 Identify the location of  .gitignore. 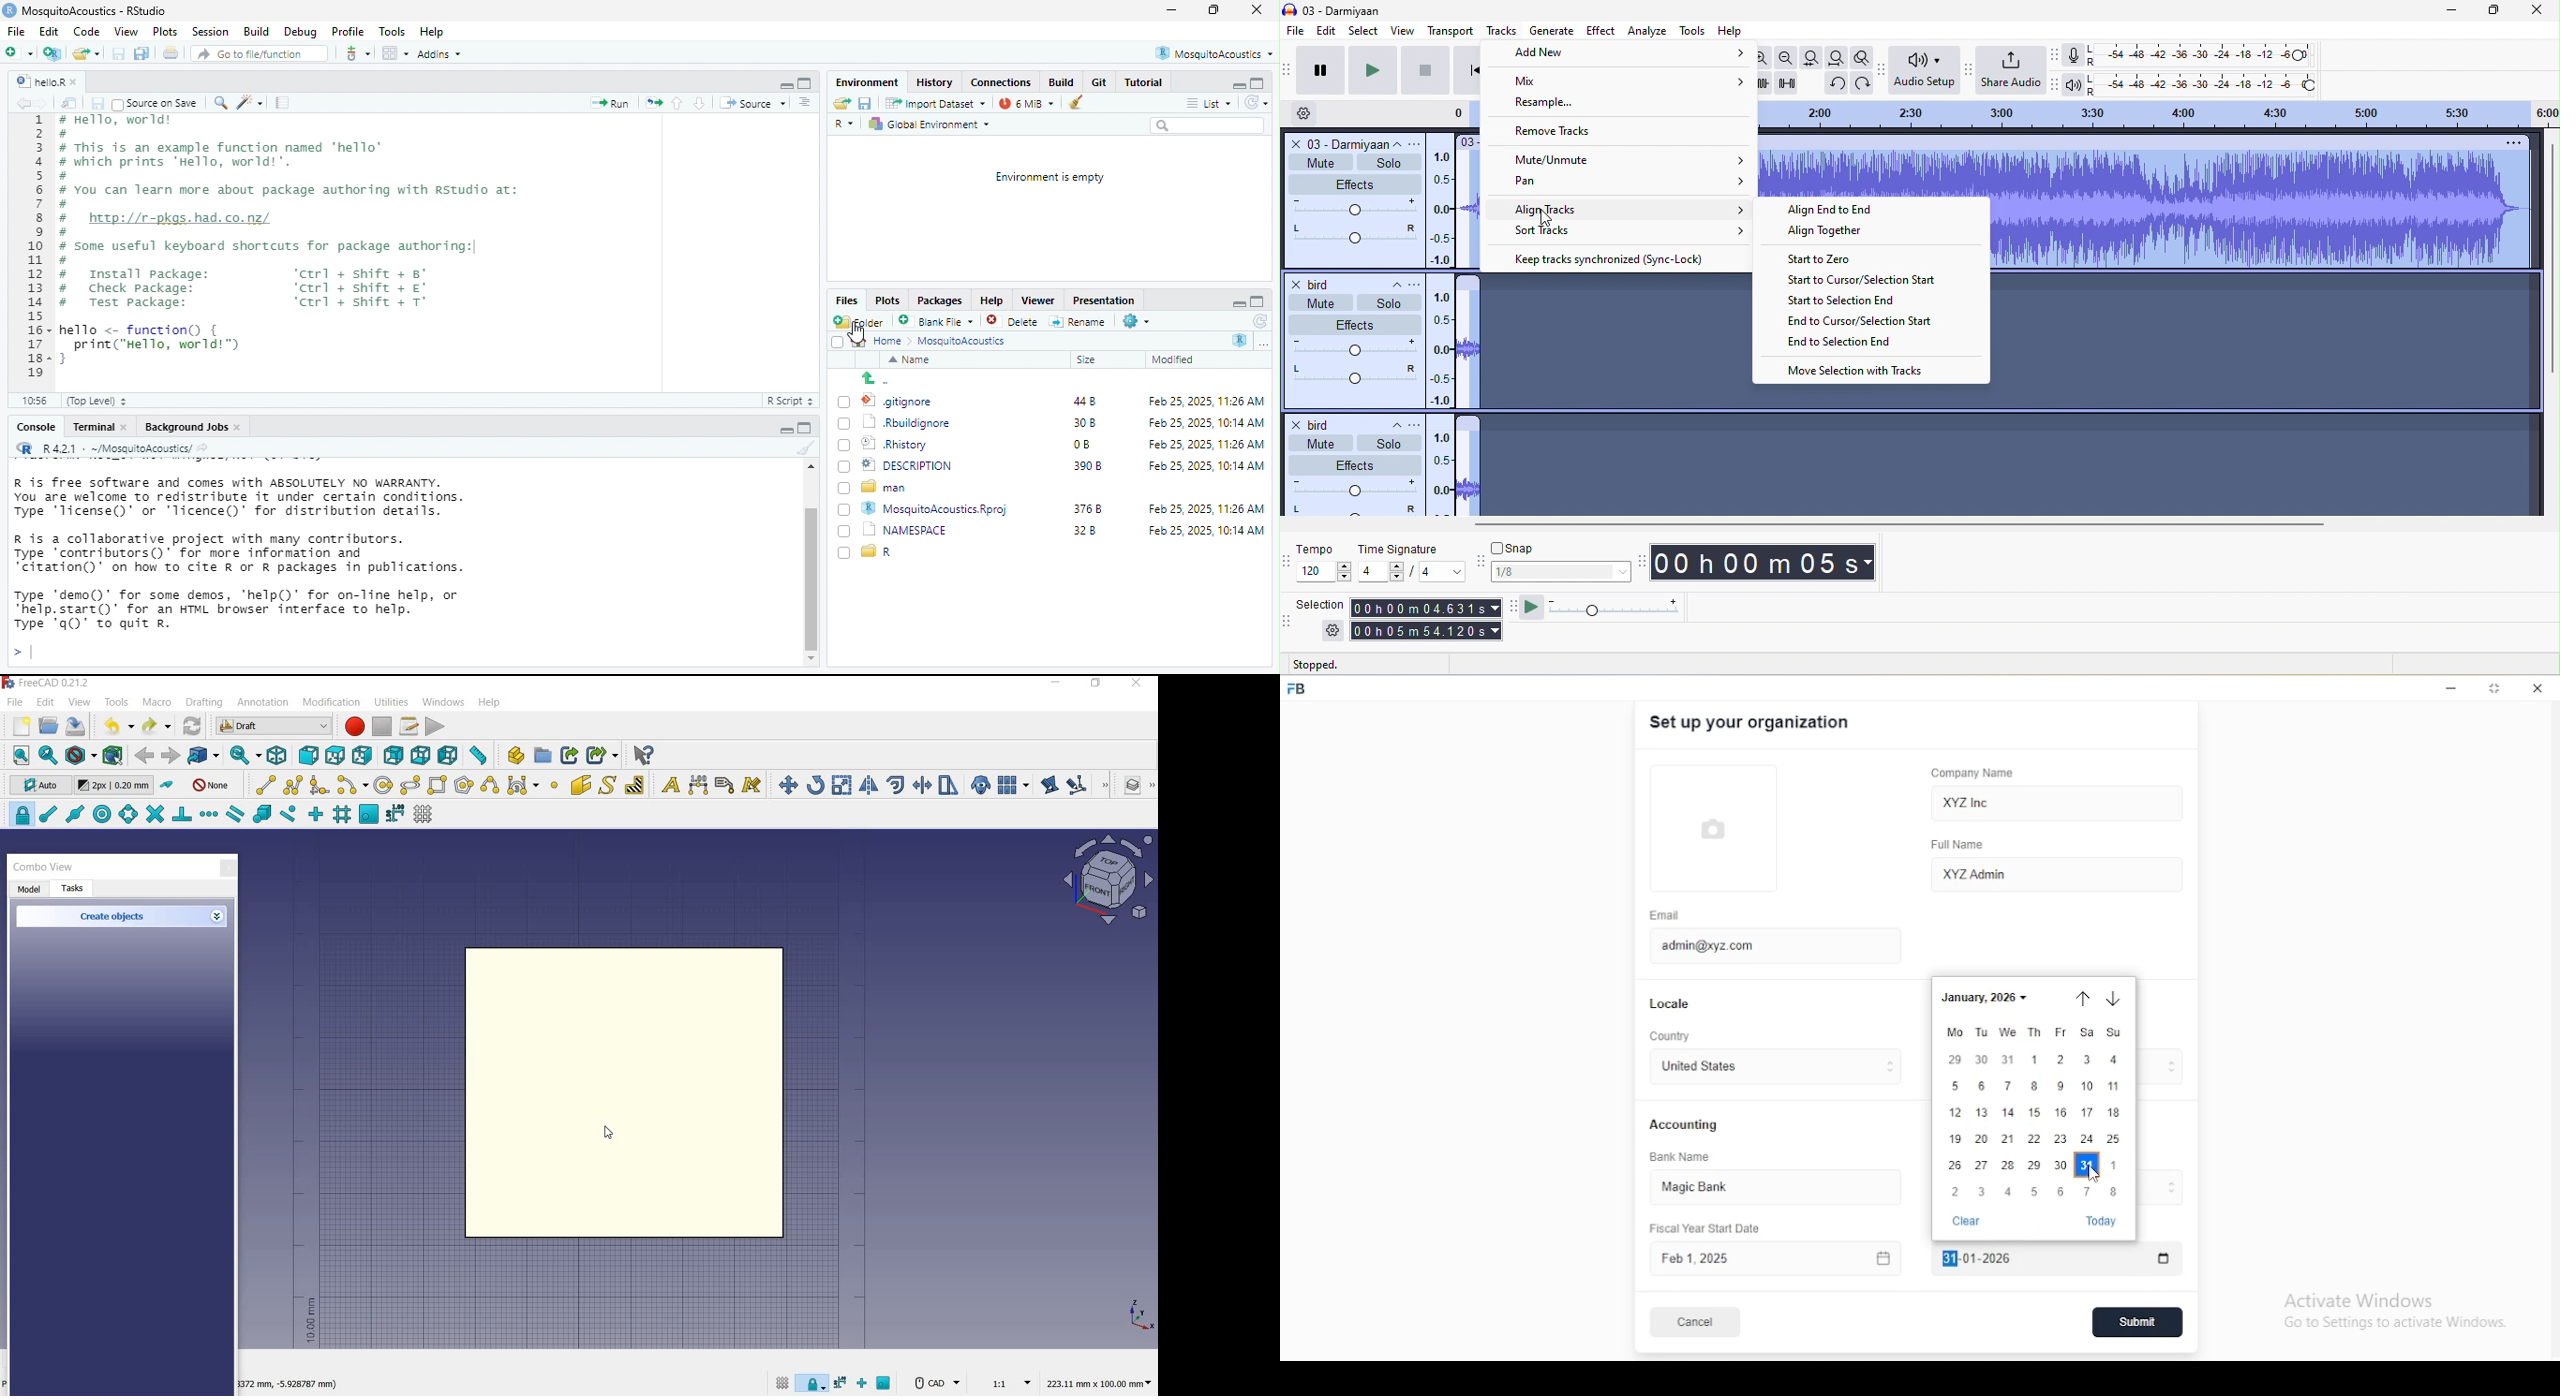
(903, 403).